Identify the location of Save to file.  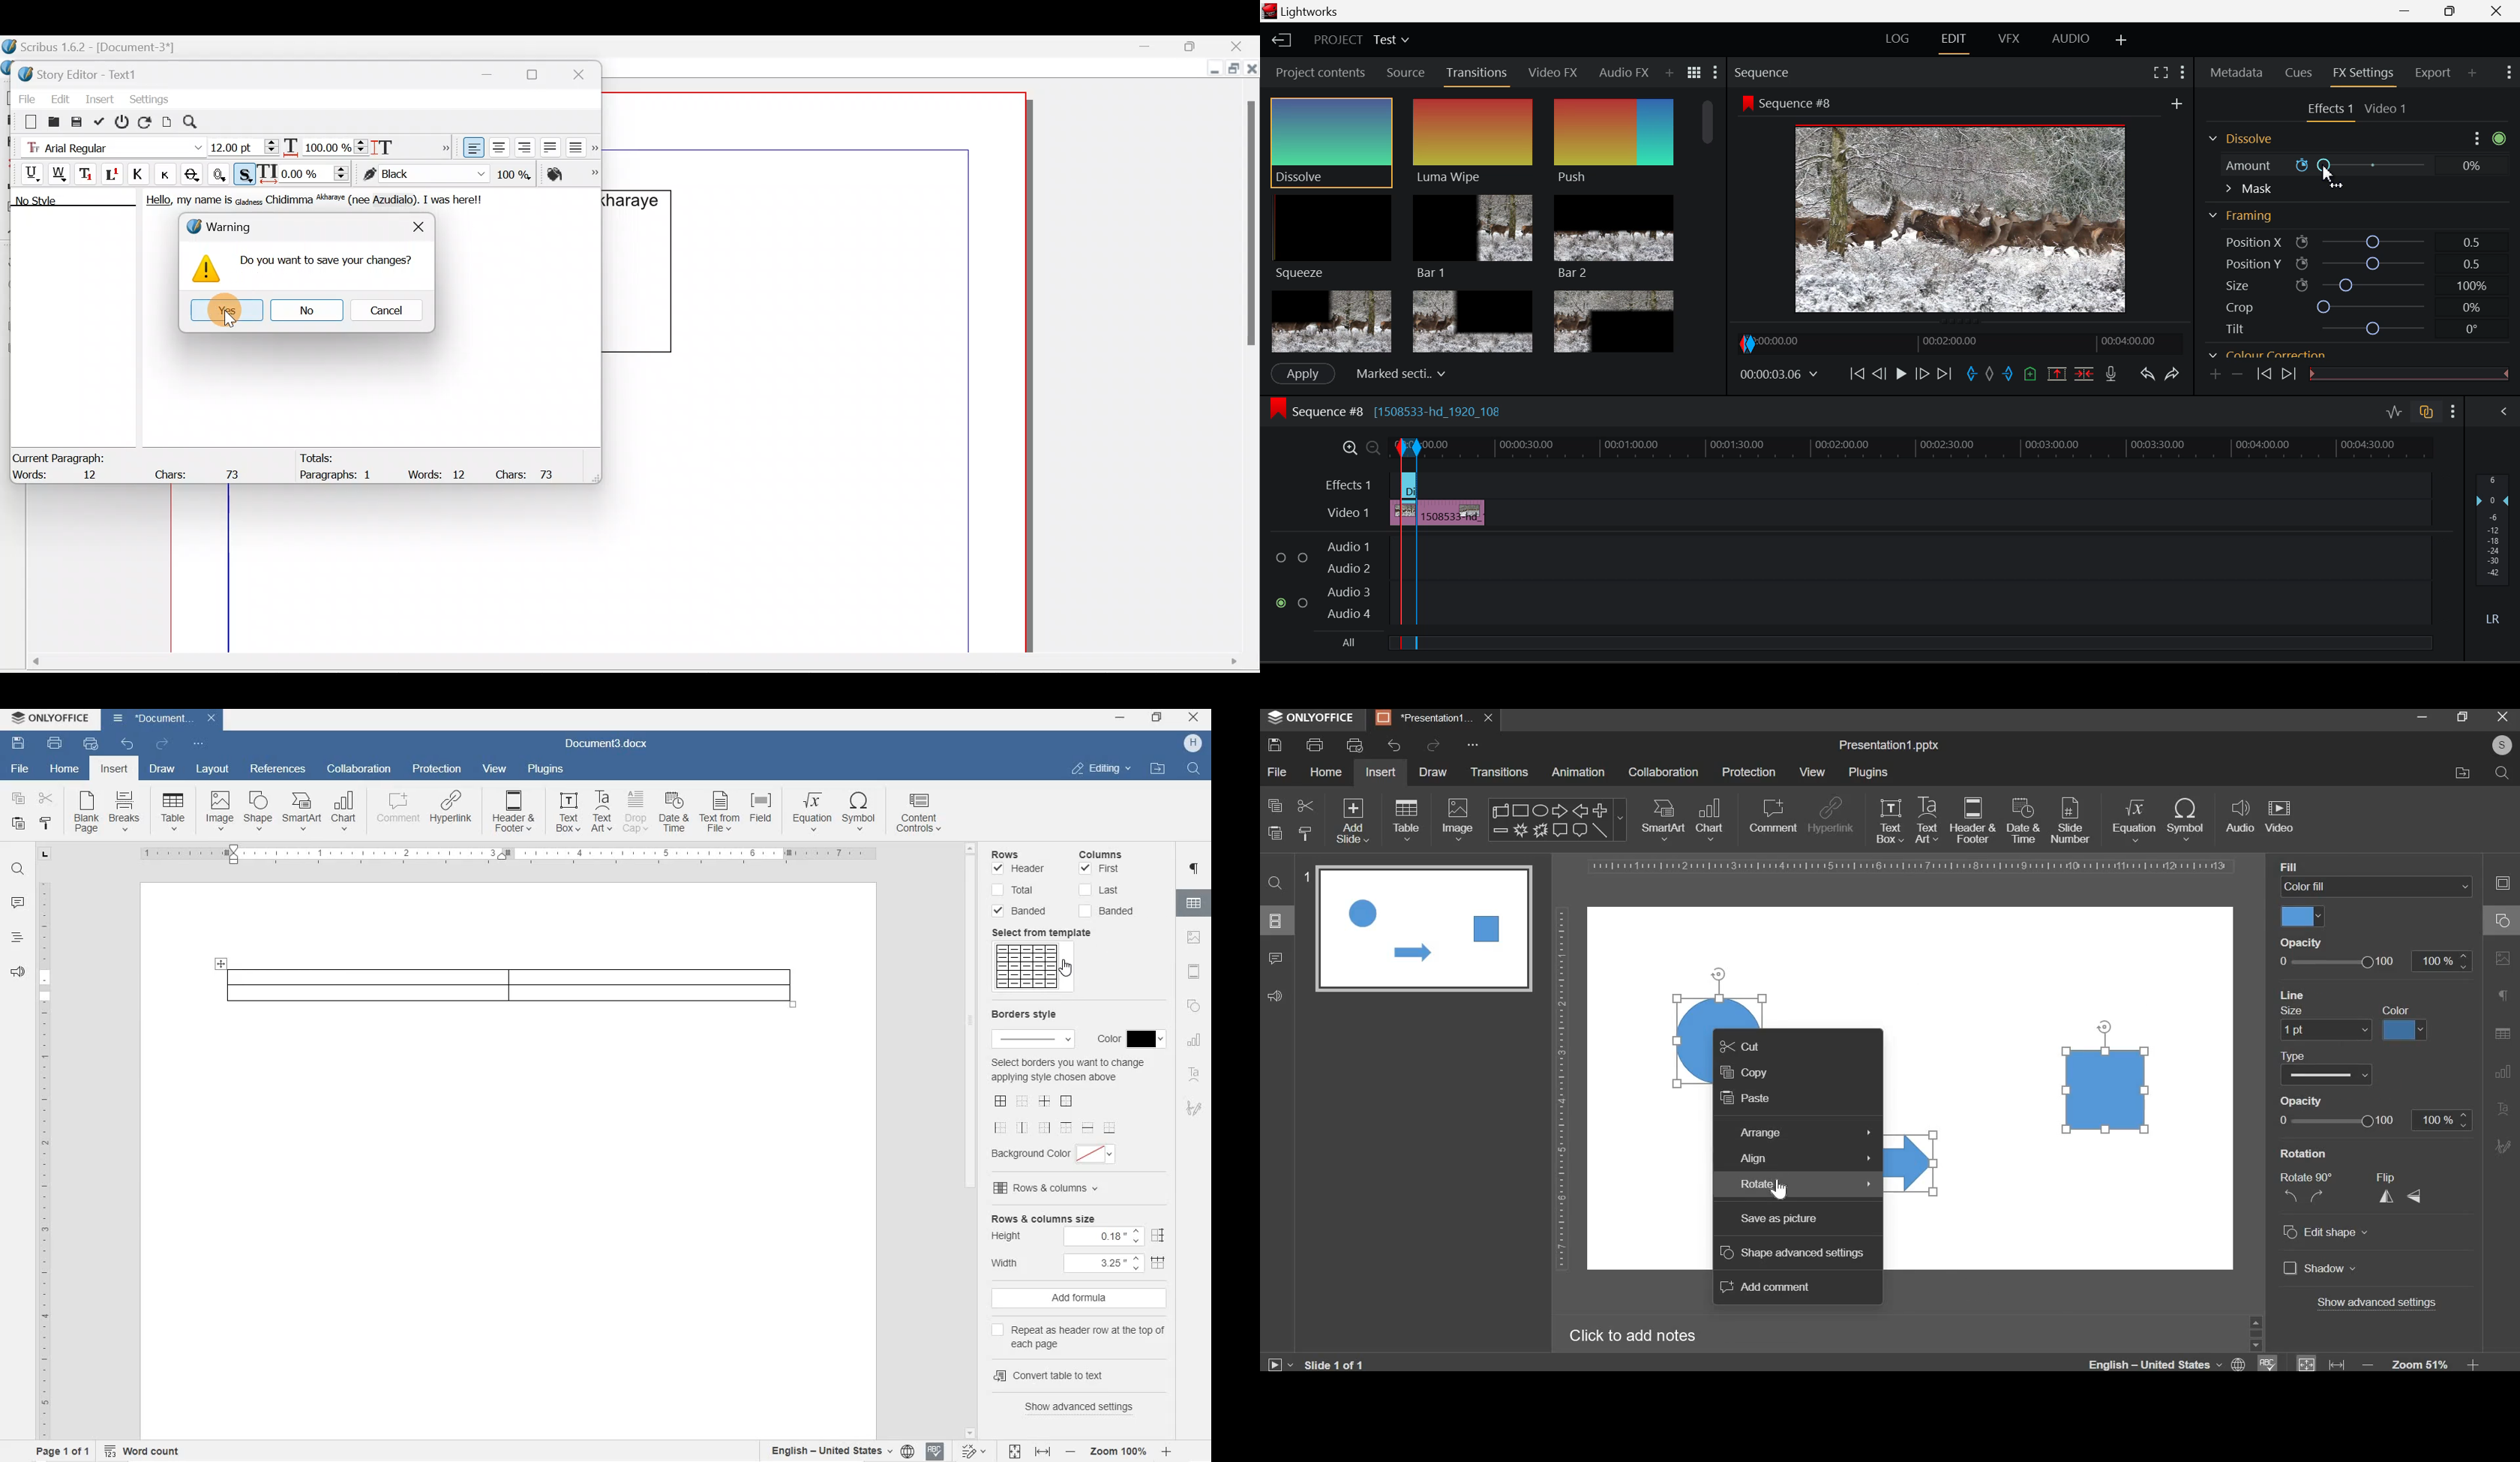
(77, 121).